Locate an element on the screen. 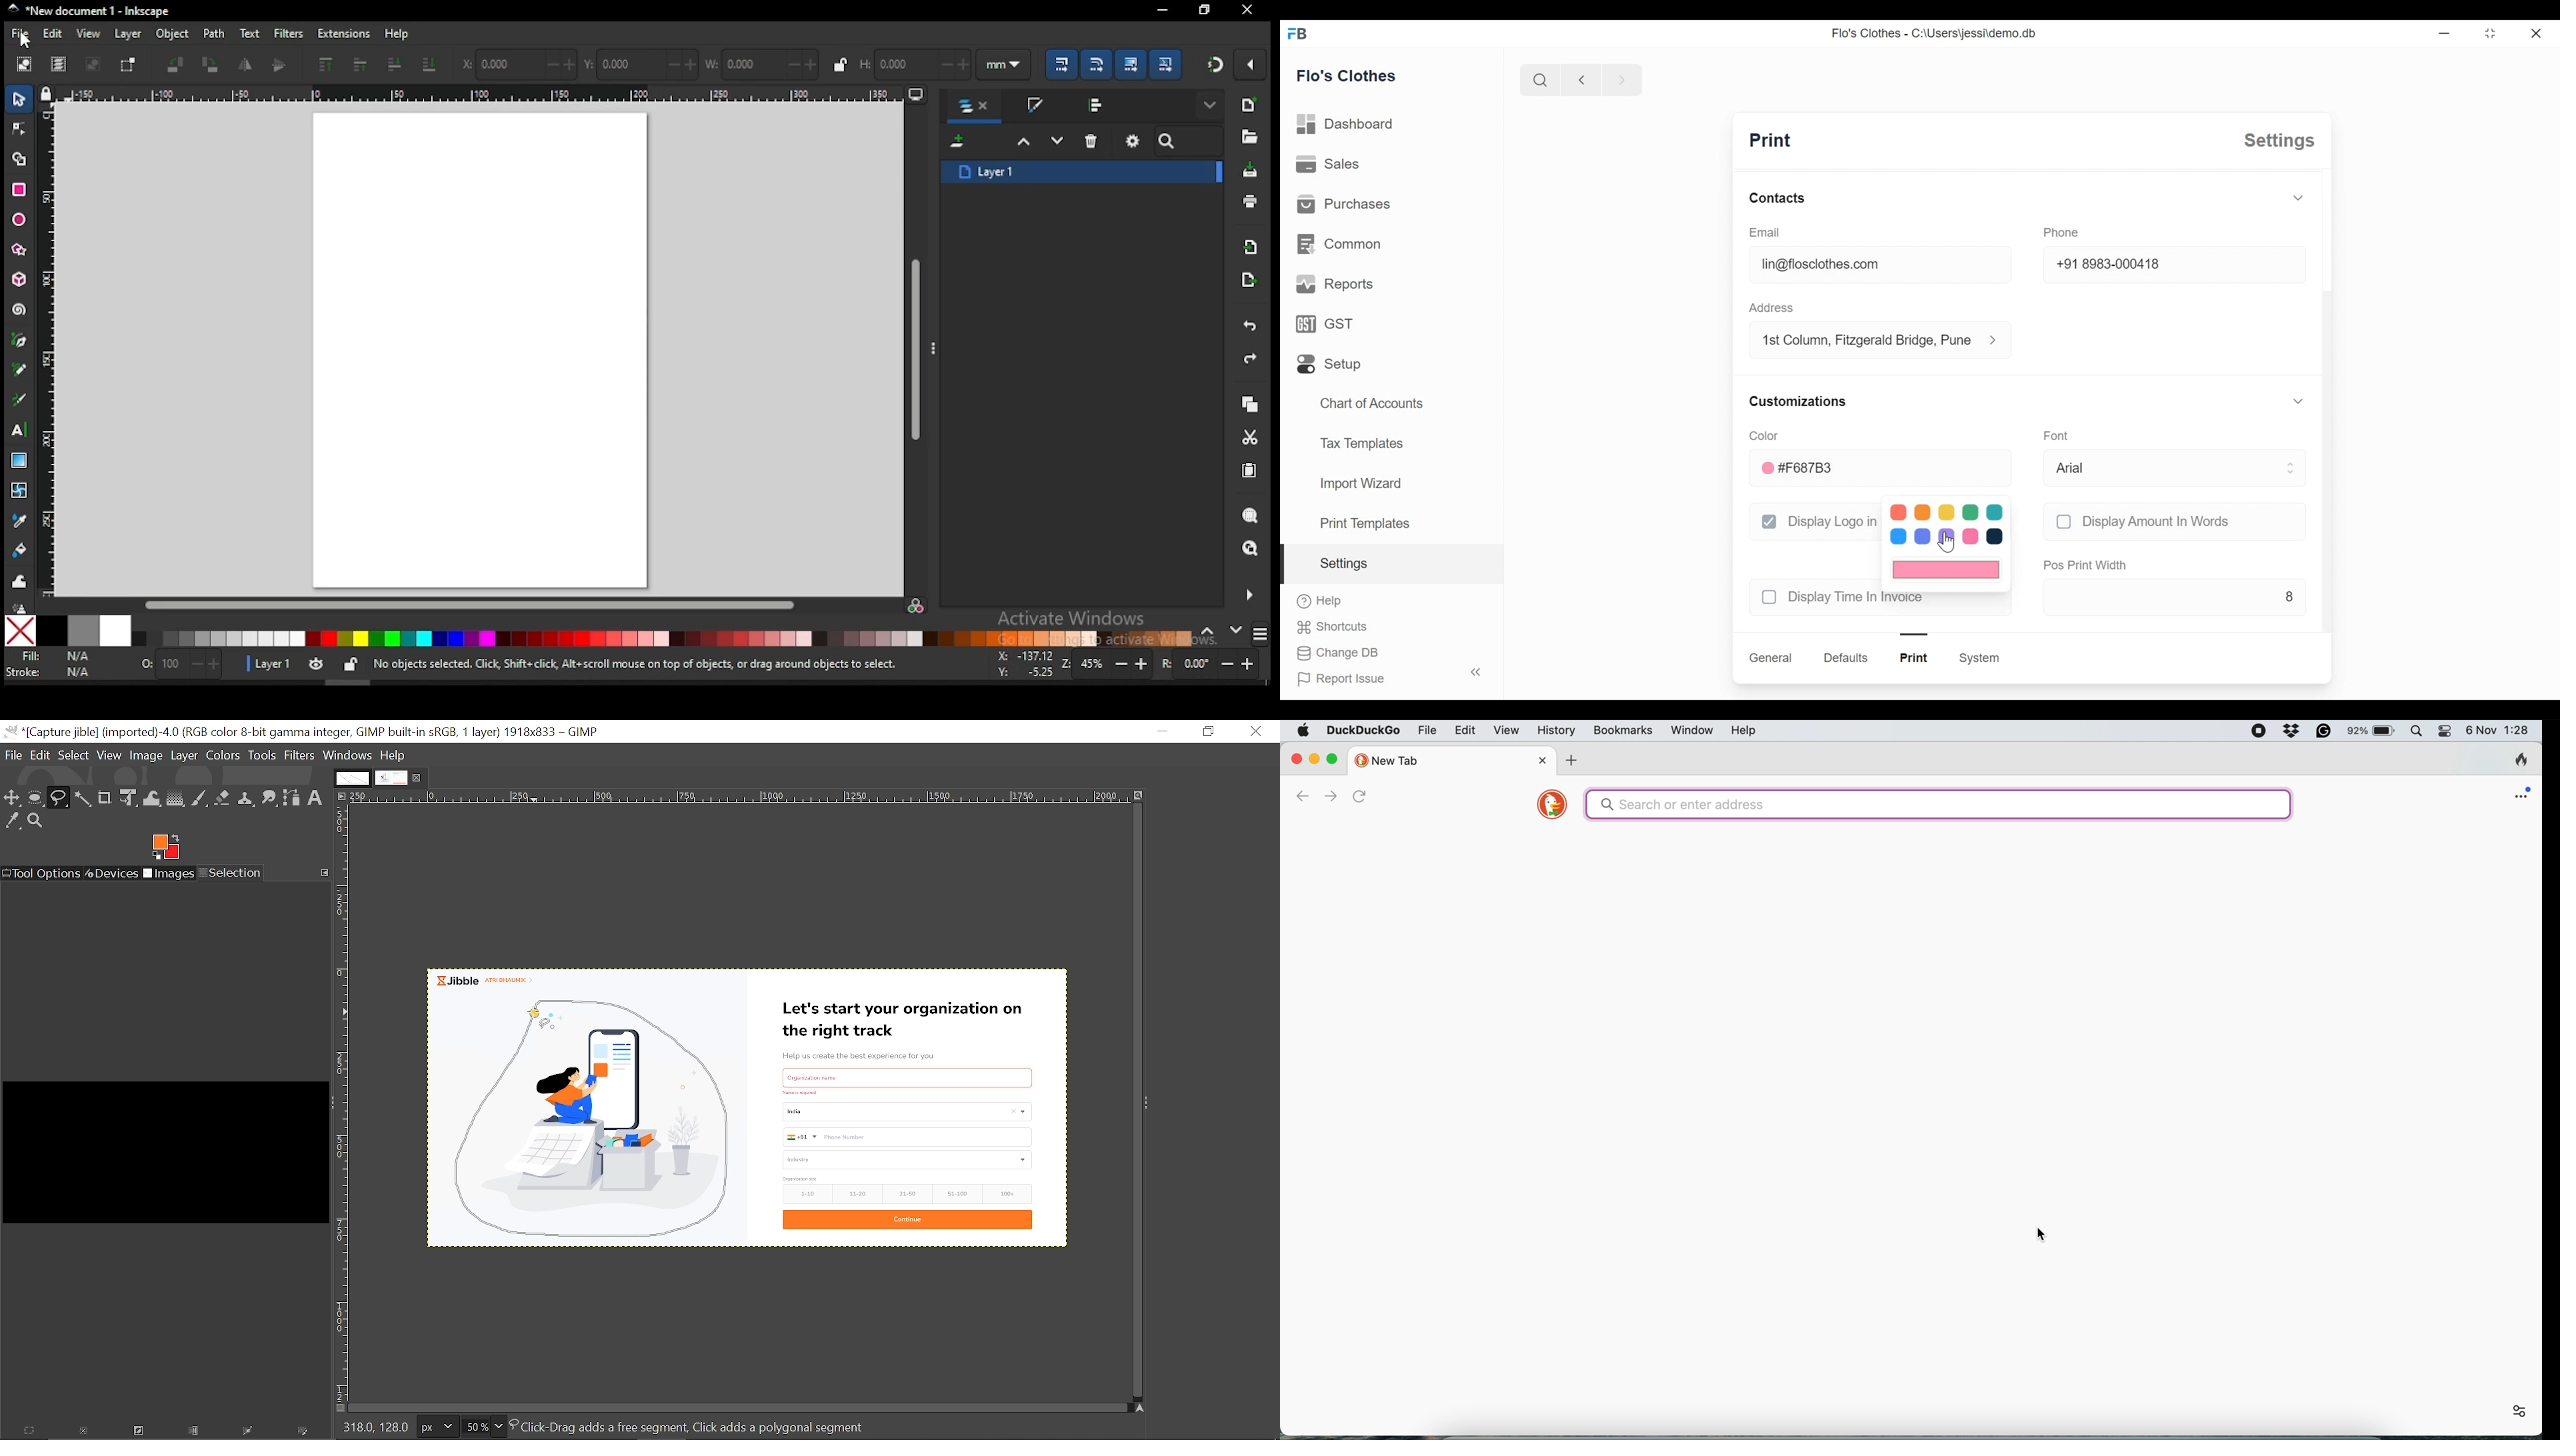 Image resolution: width=2576 pixels, height=1456 pixels. gradient tool is located at coordinates (21, 462).